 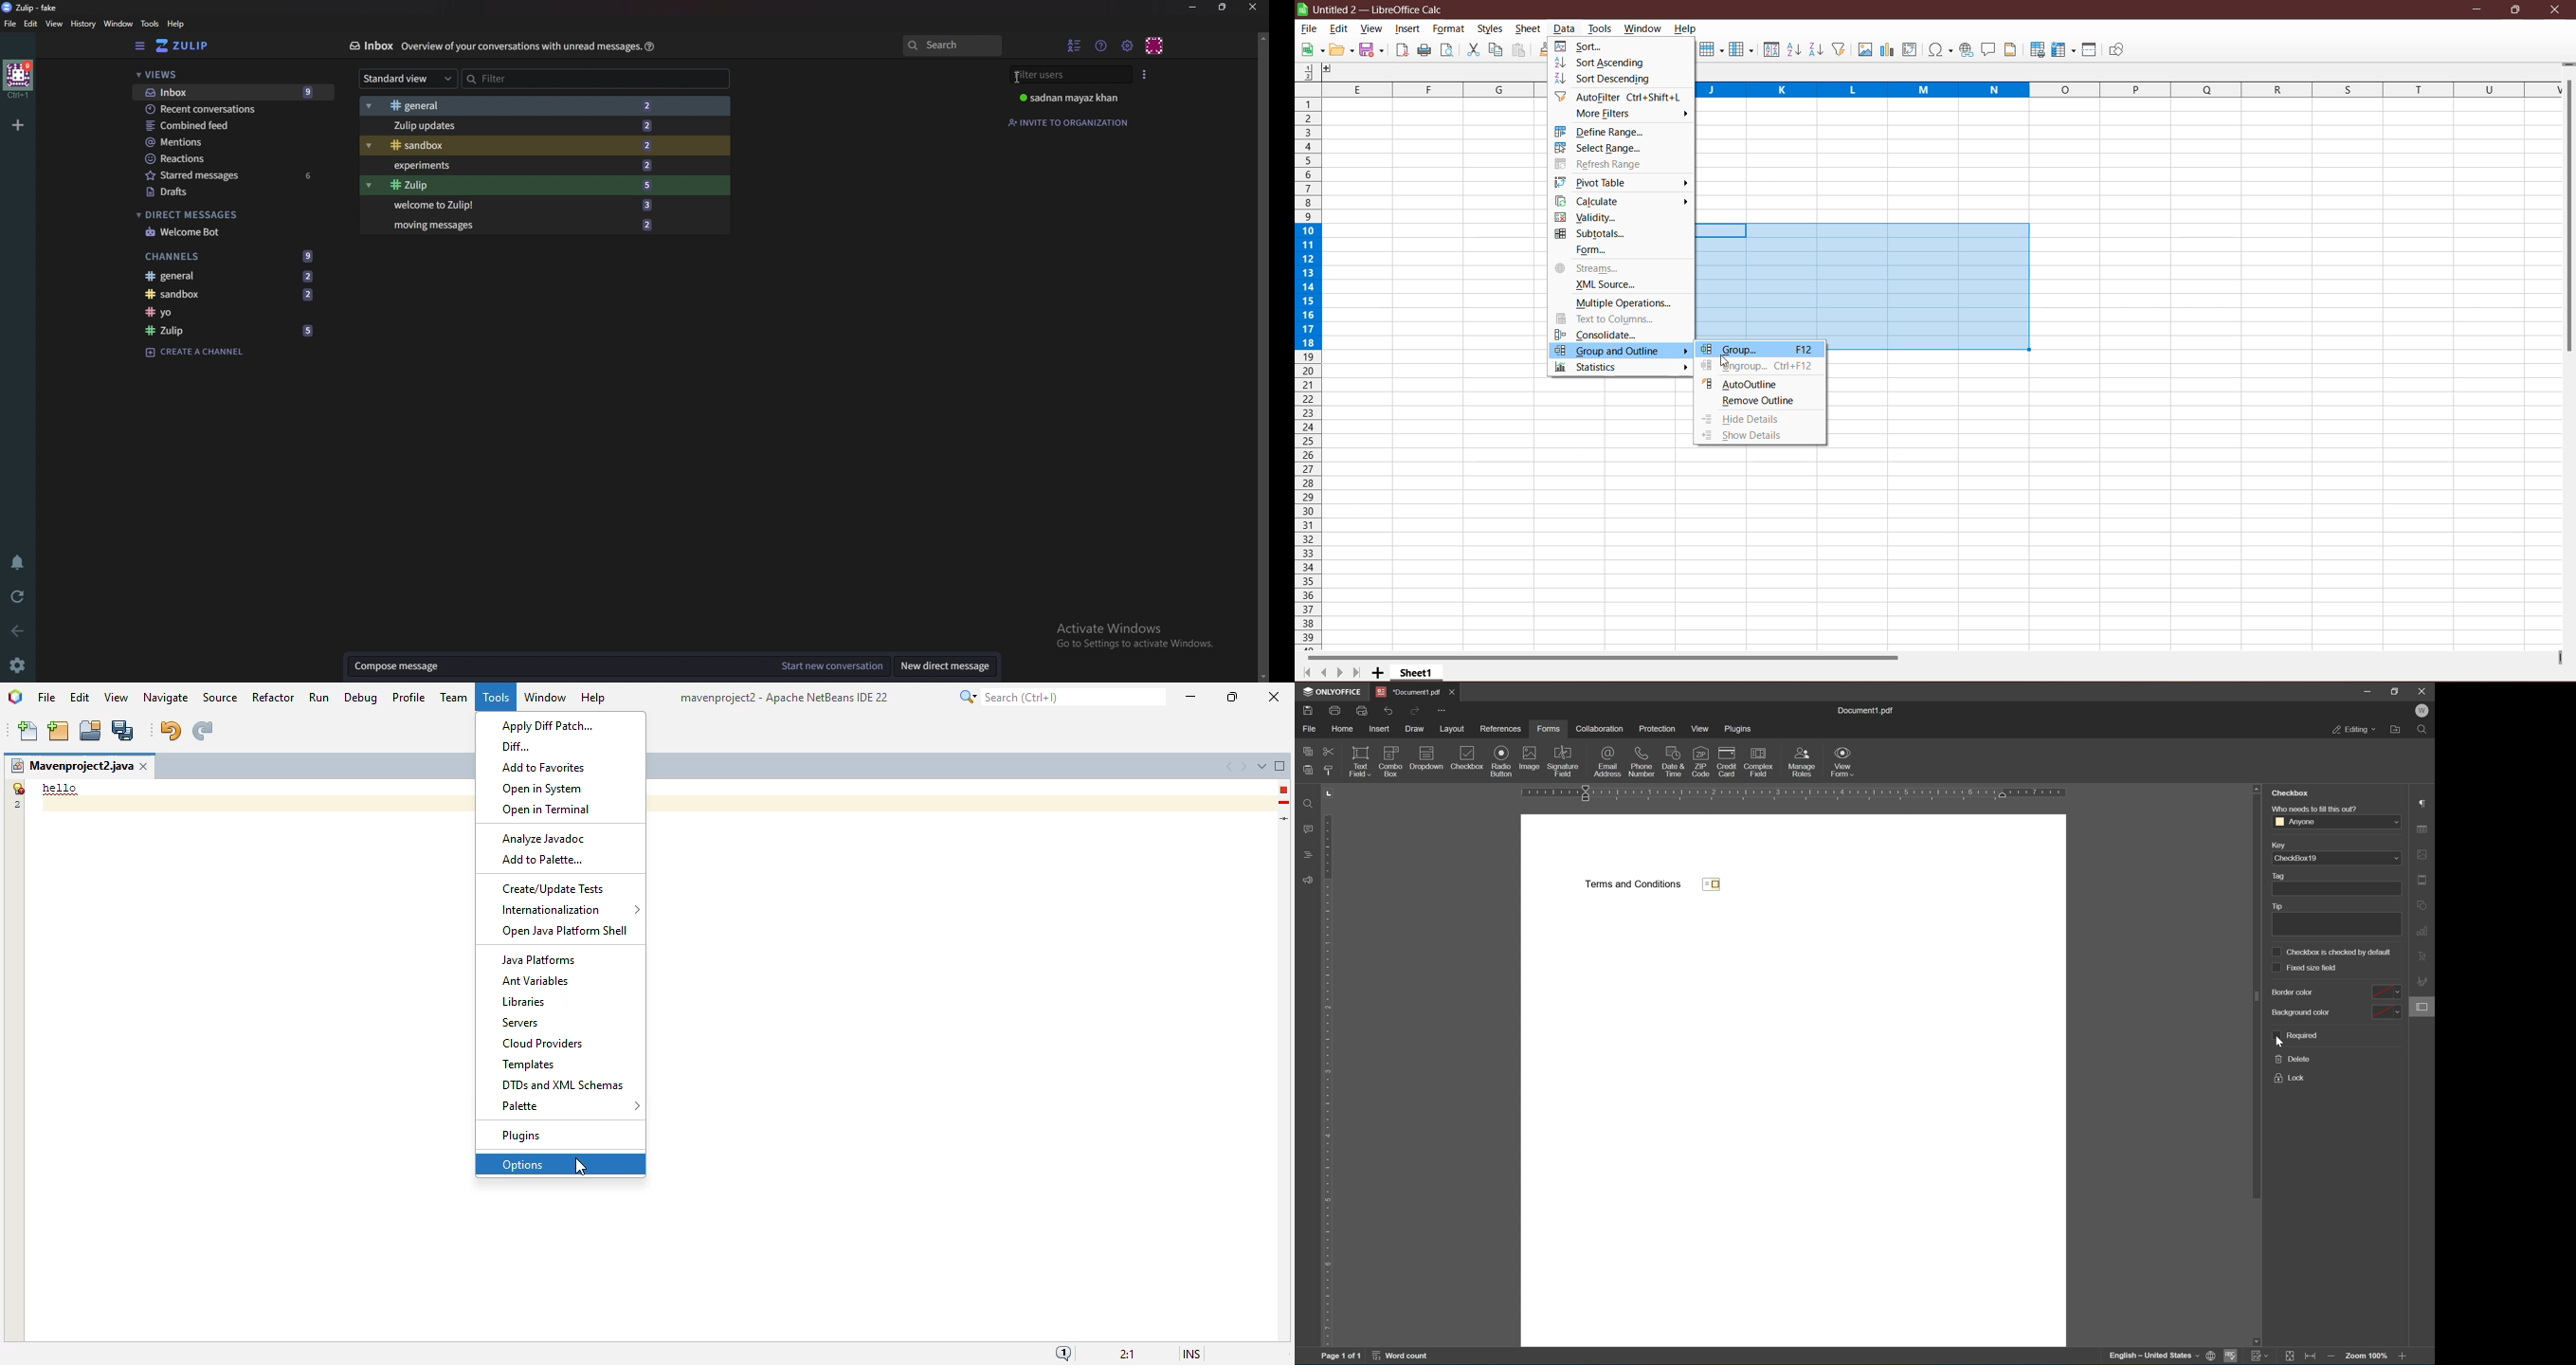 I want to click on spell checking, so click(x=2232, y=1357).